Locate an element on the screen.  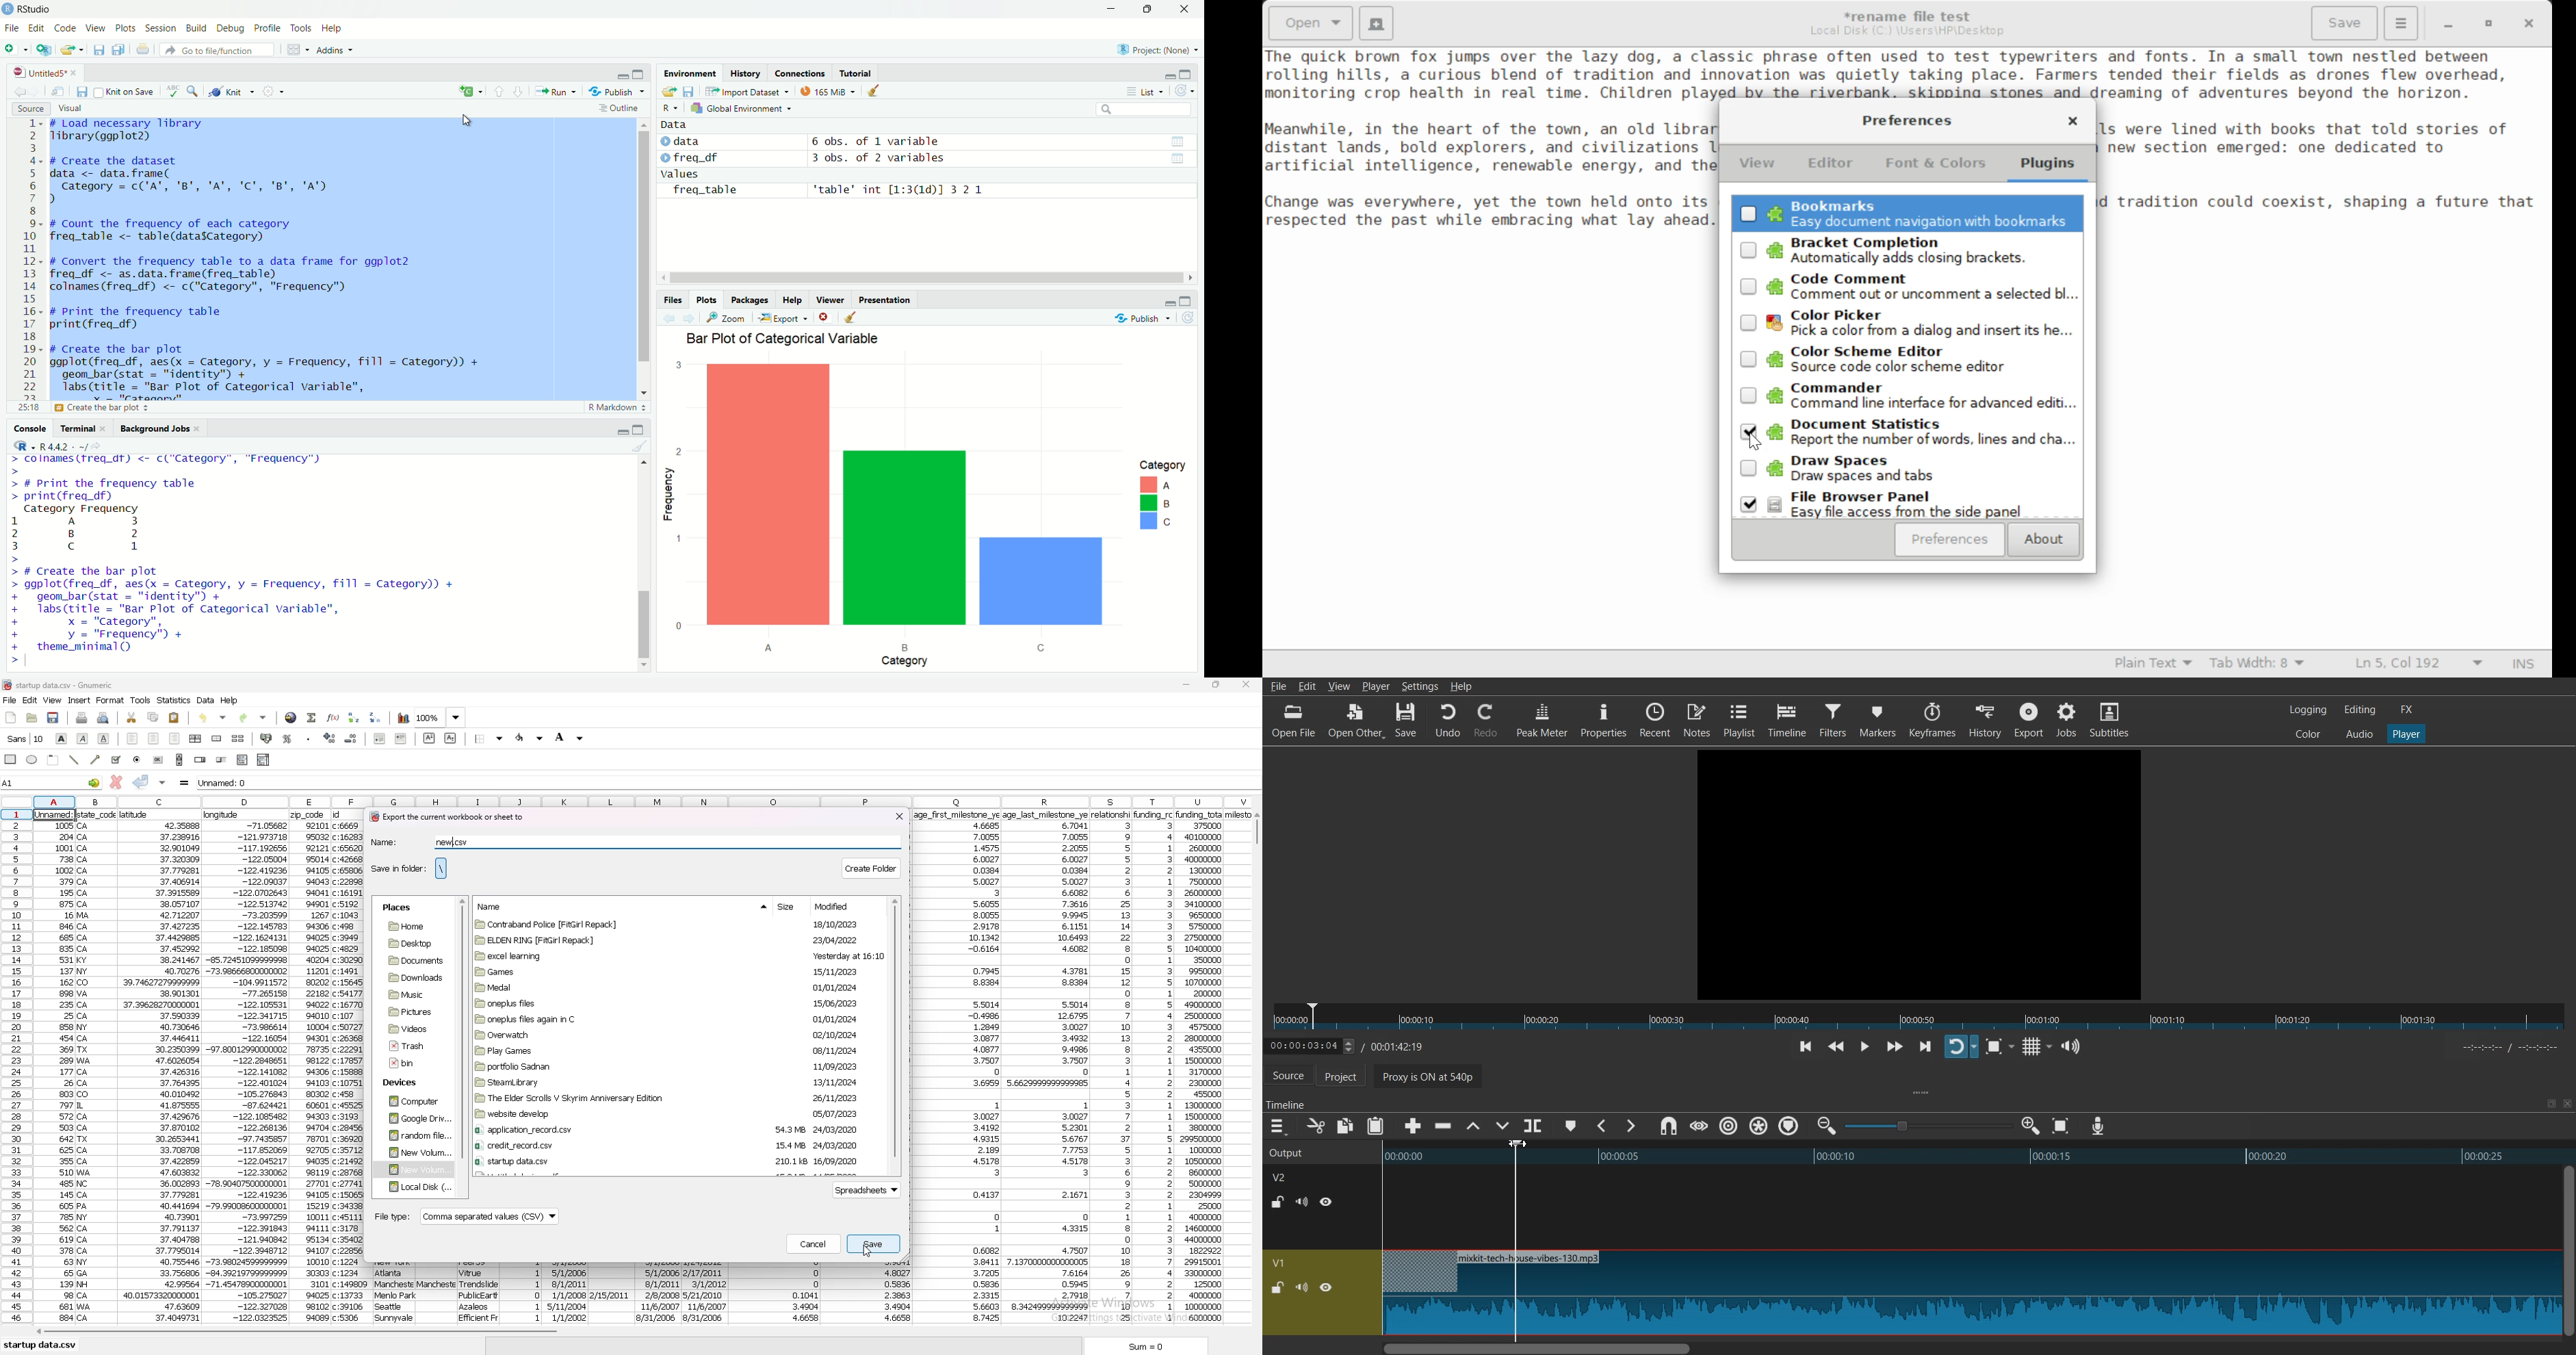
FX is located at coordinates (2407, 710).